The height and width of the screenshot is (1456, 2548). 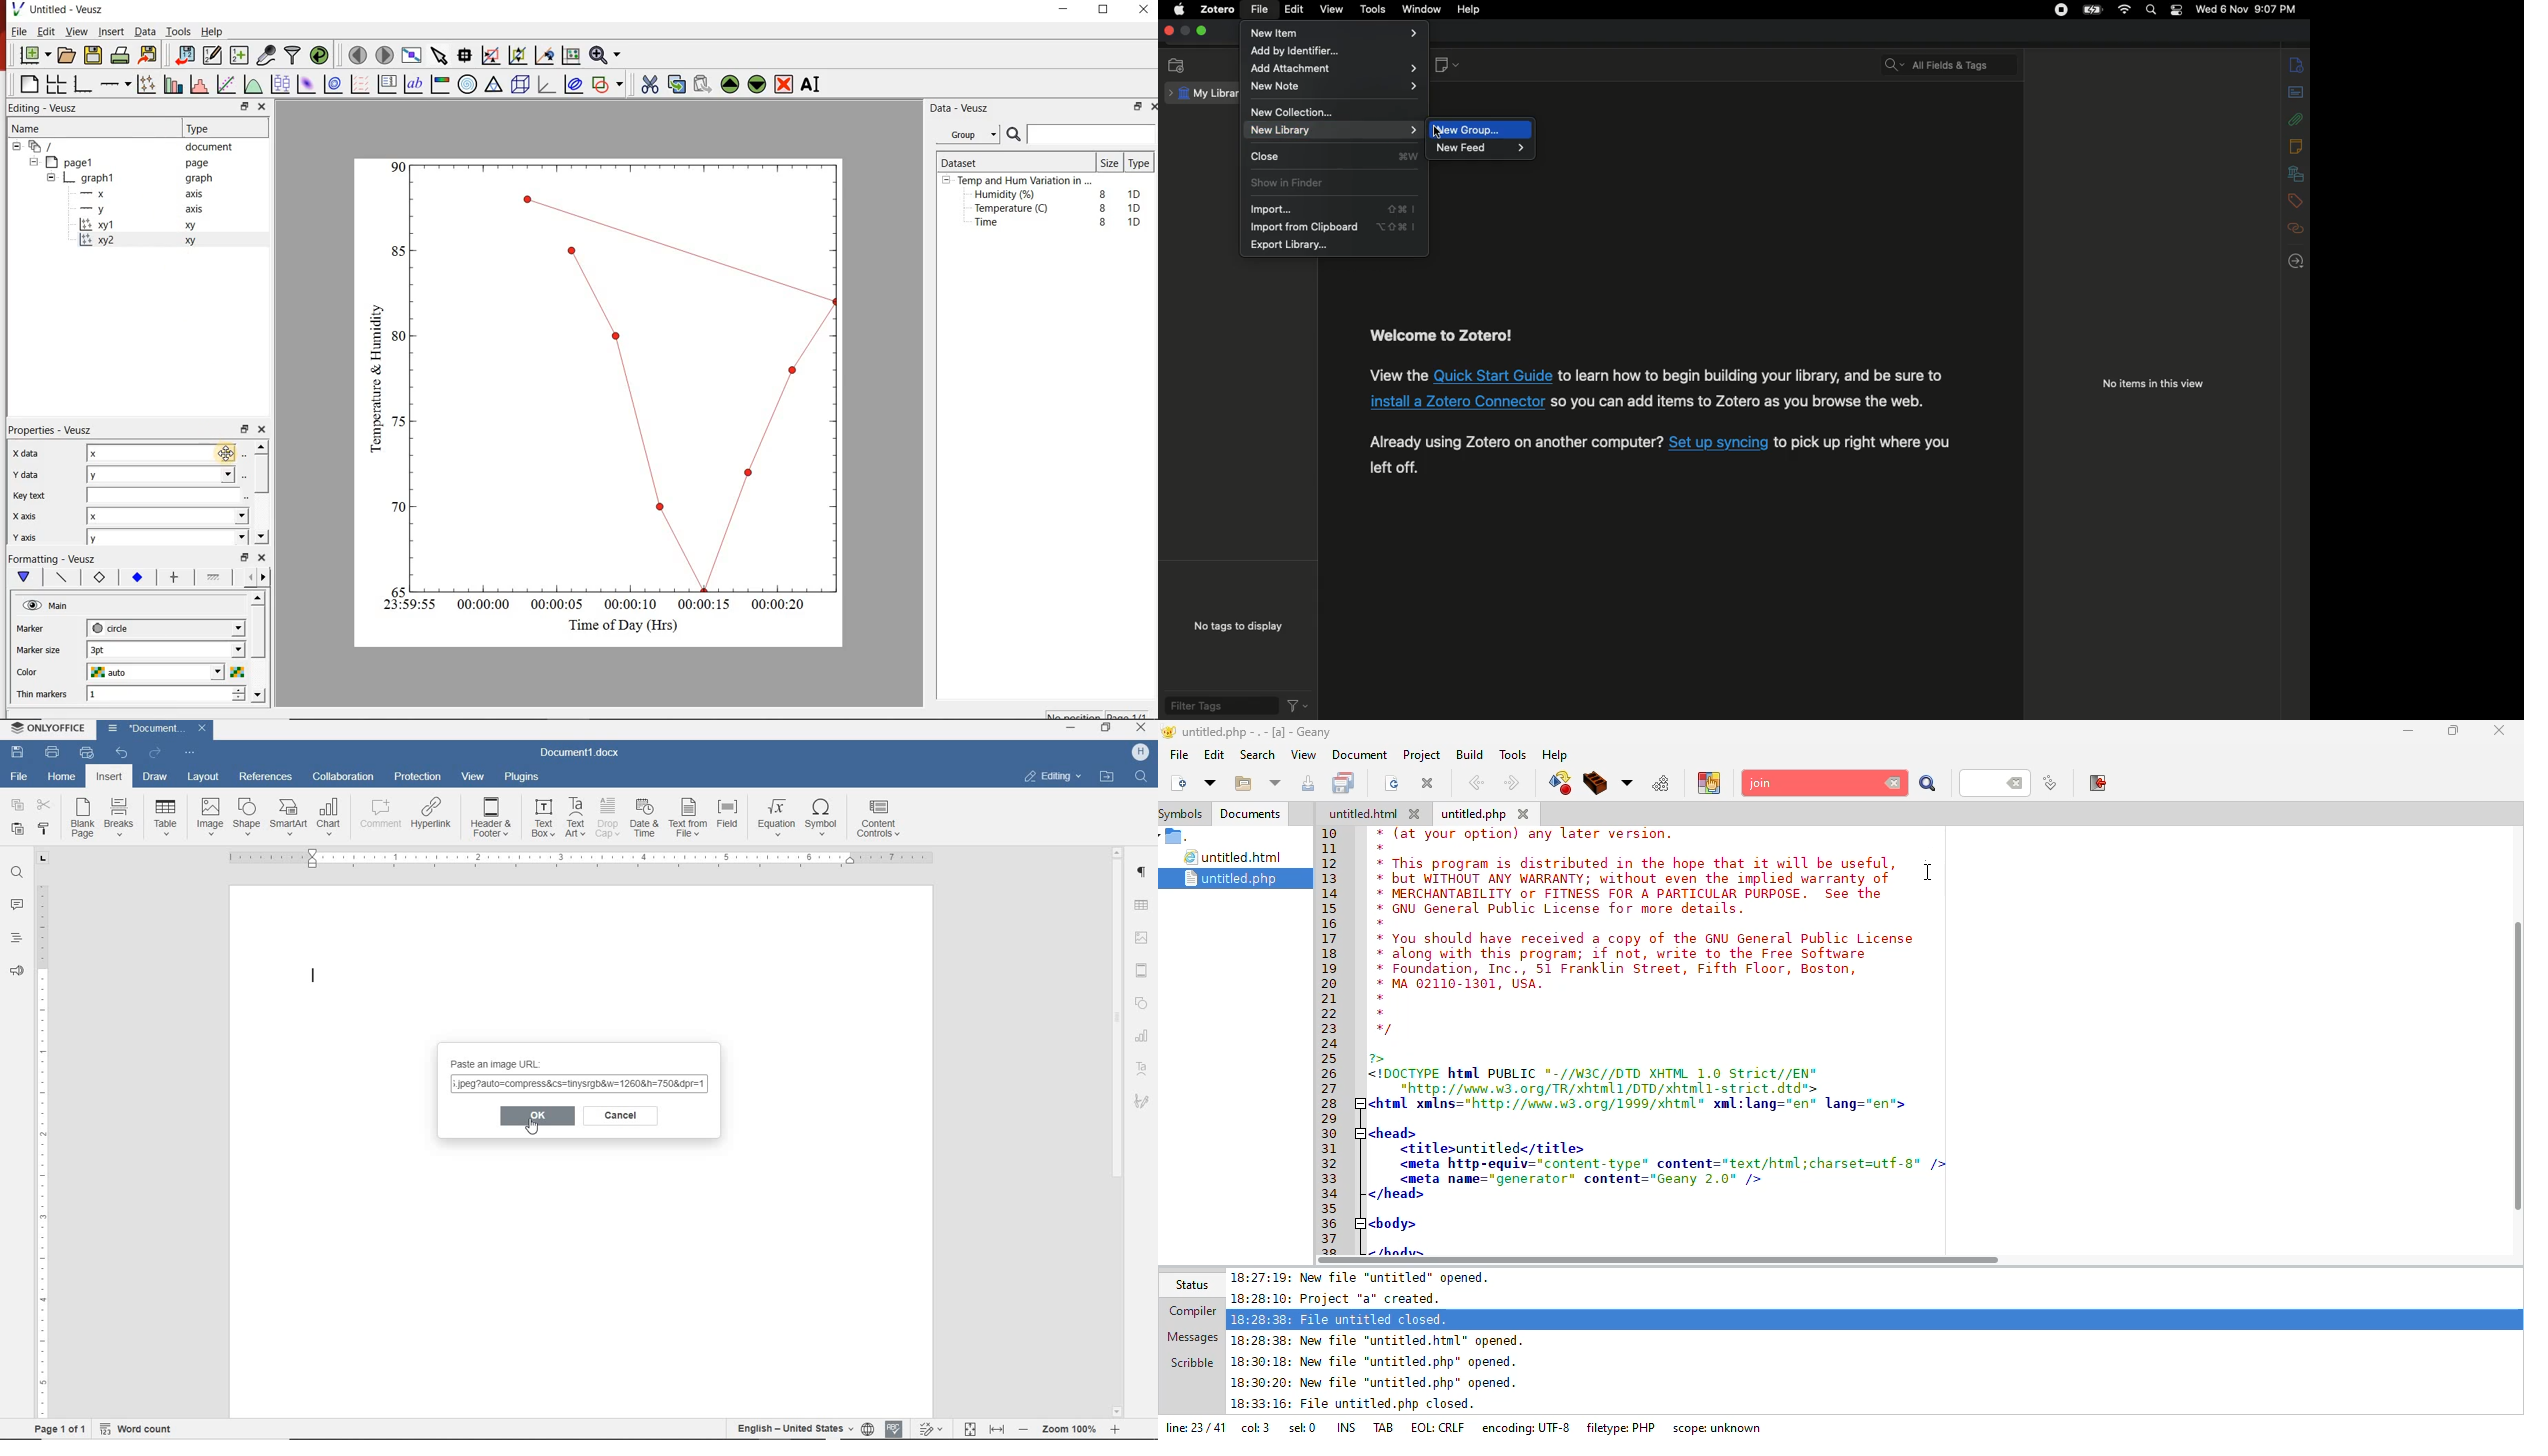 What do you see at coordinates (1168, 31) in the screenshot?
I see `Close` at bounding box center [1168, 31].